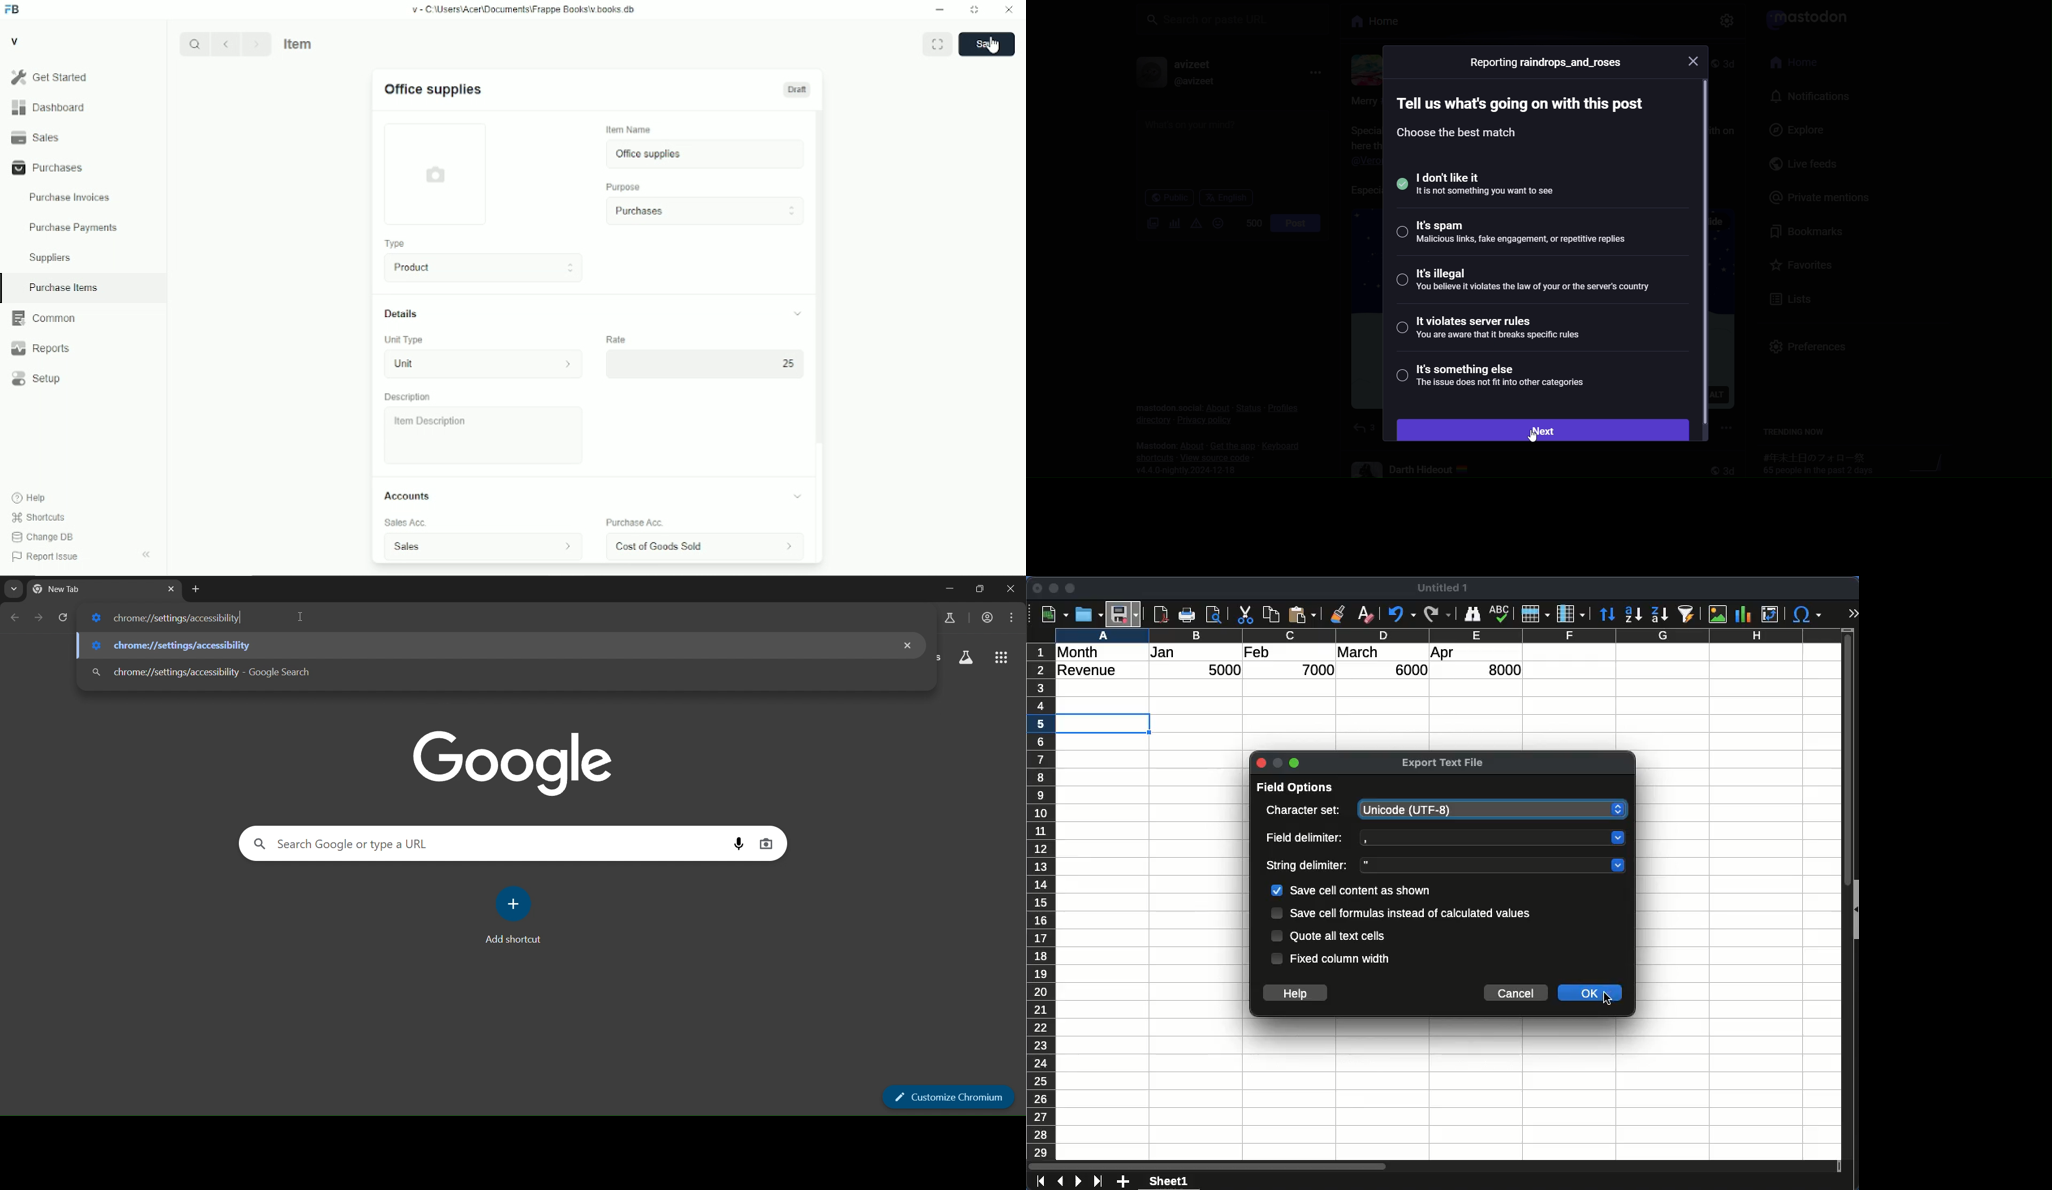 This screenshot has width=2072, height=1204. Describe the element at coordinates (798, 89) in the screenshot. I see `draft` at that location.